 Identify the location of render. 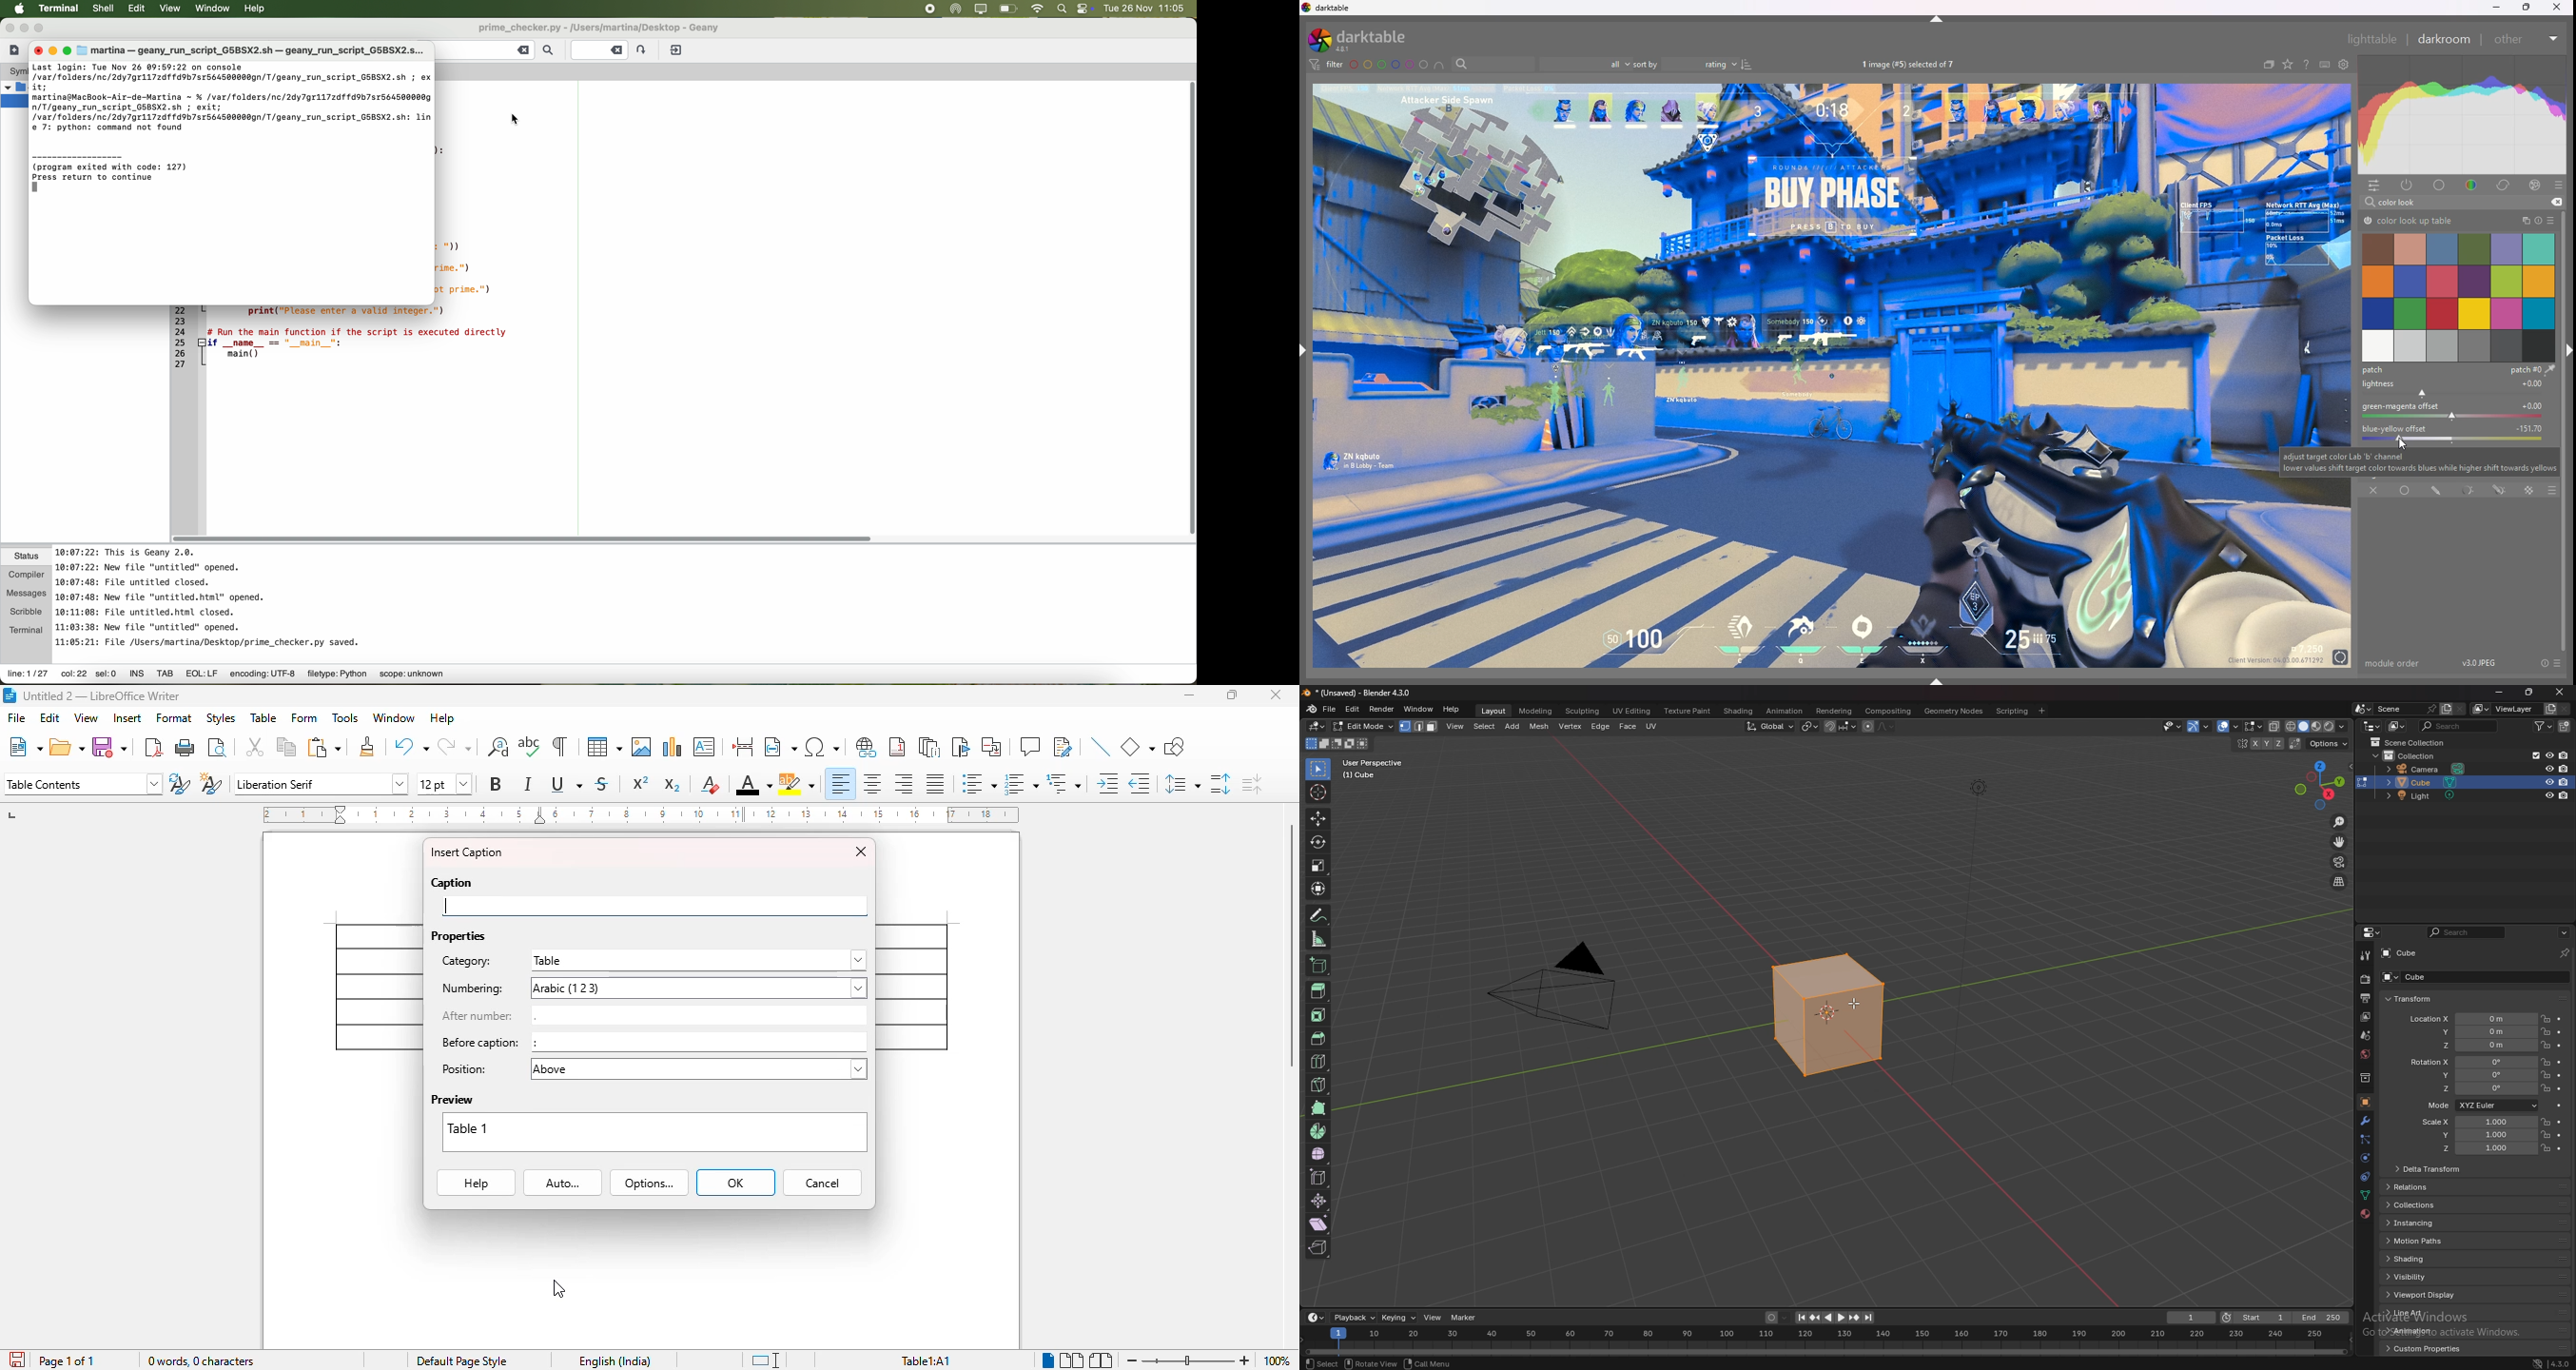
(1381, 709).